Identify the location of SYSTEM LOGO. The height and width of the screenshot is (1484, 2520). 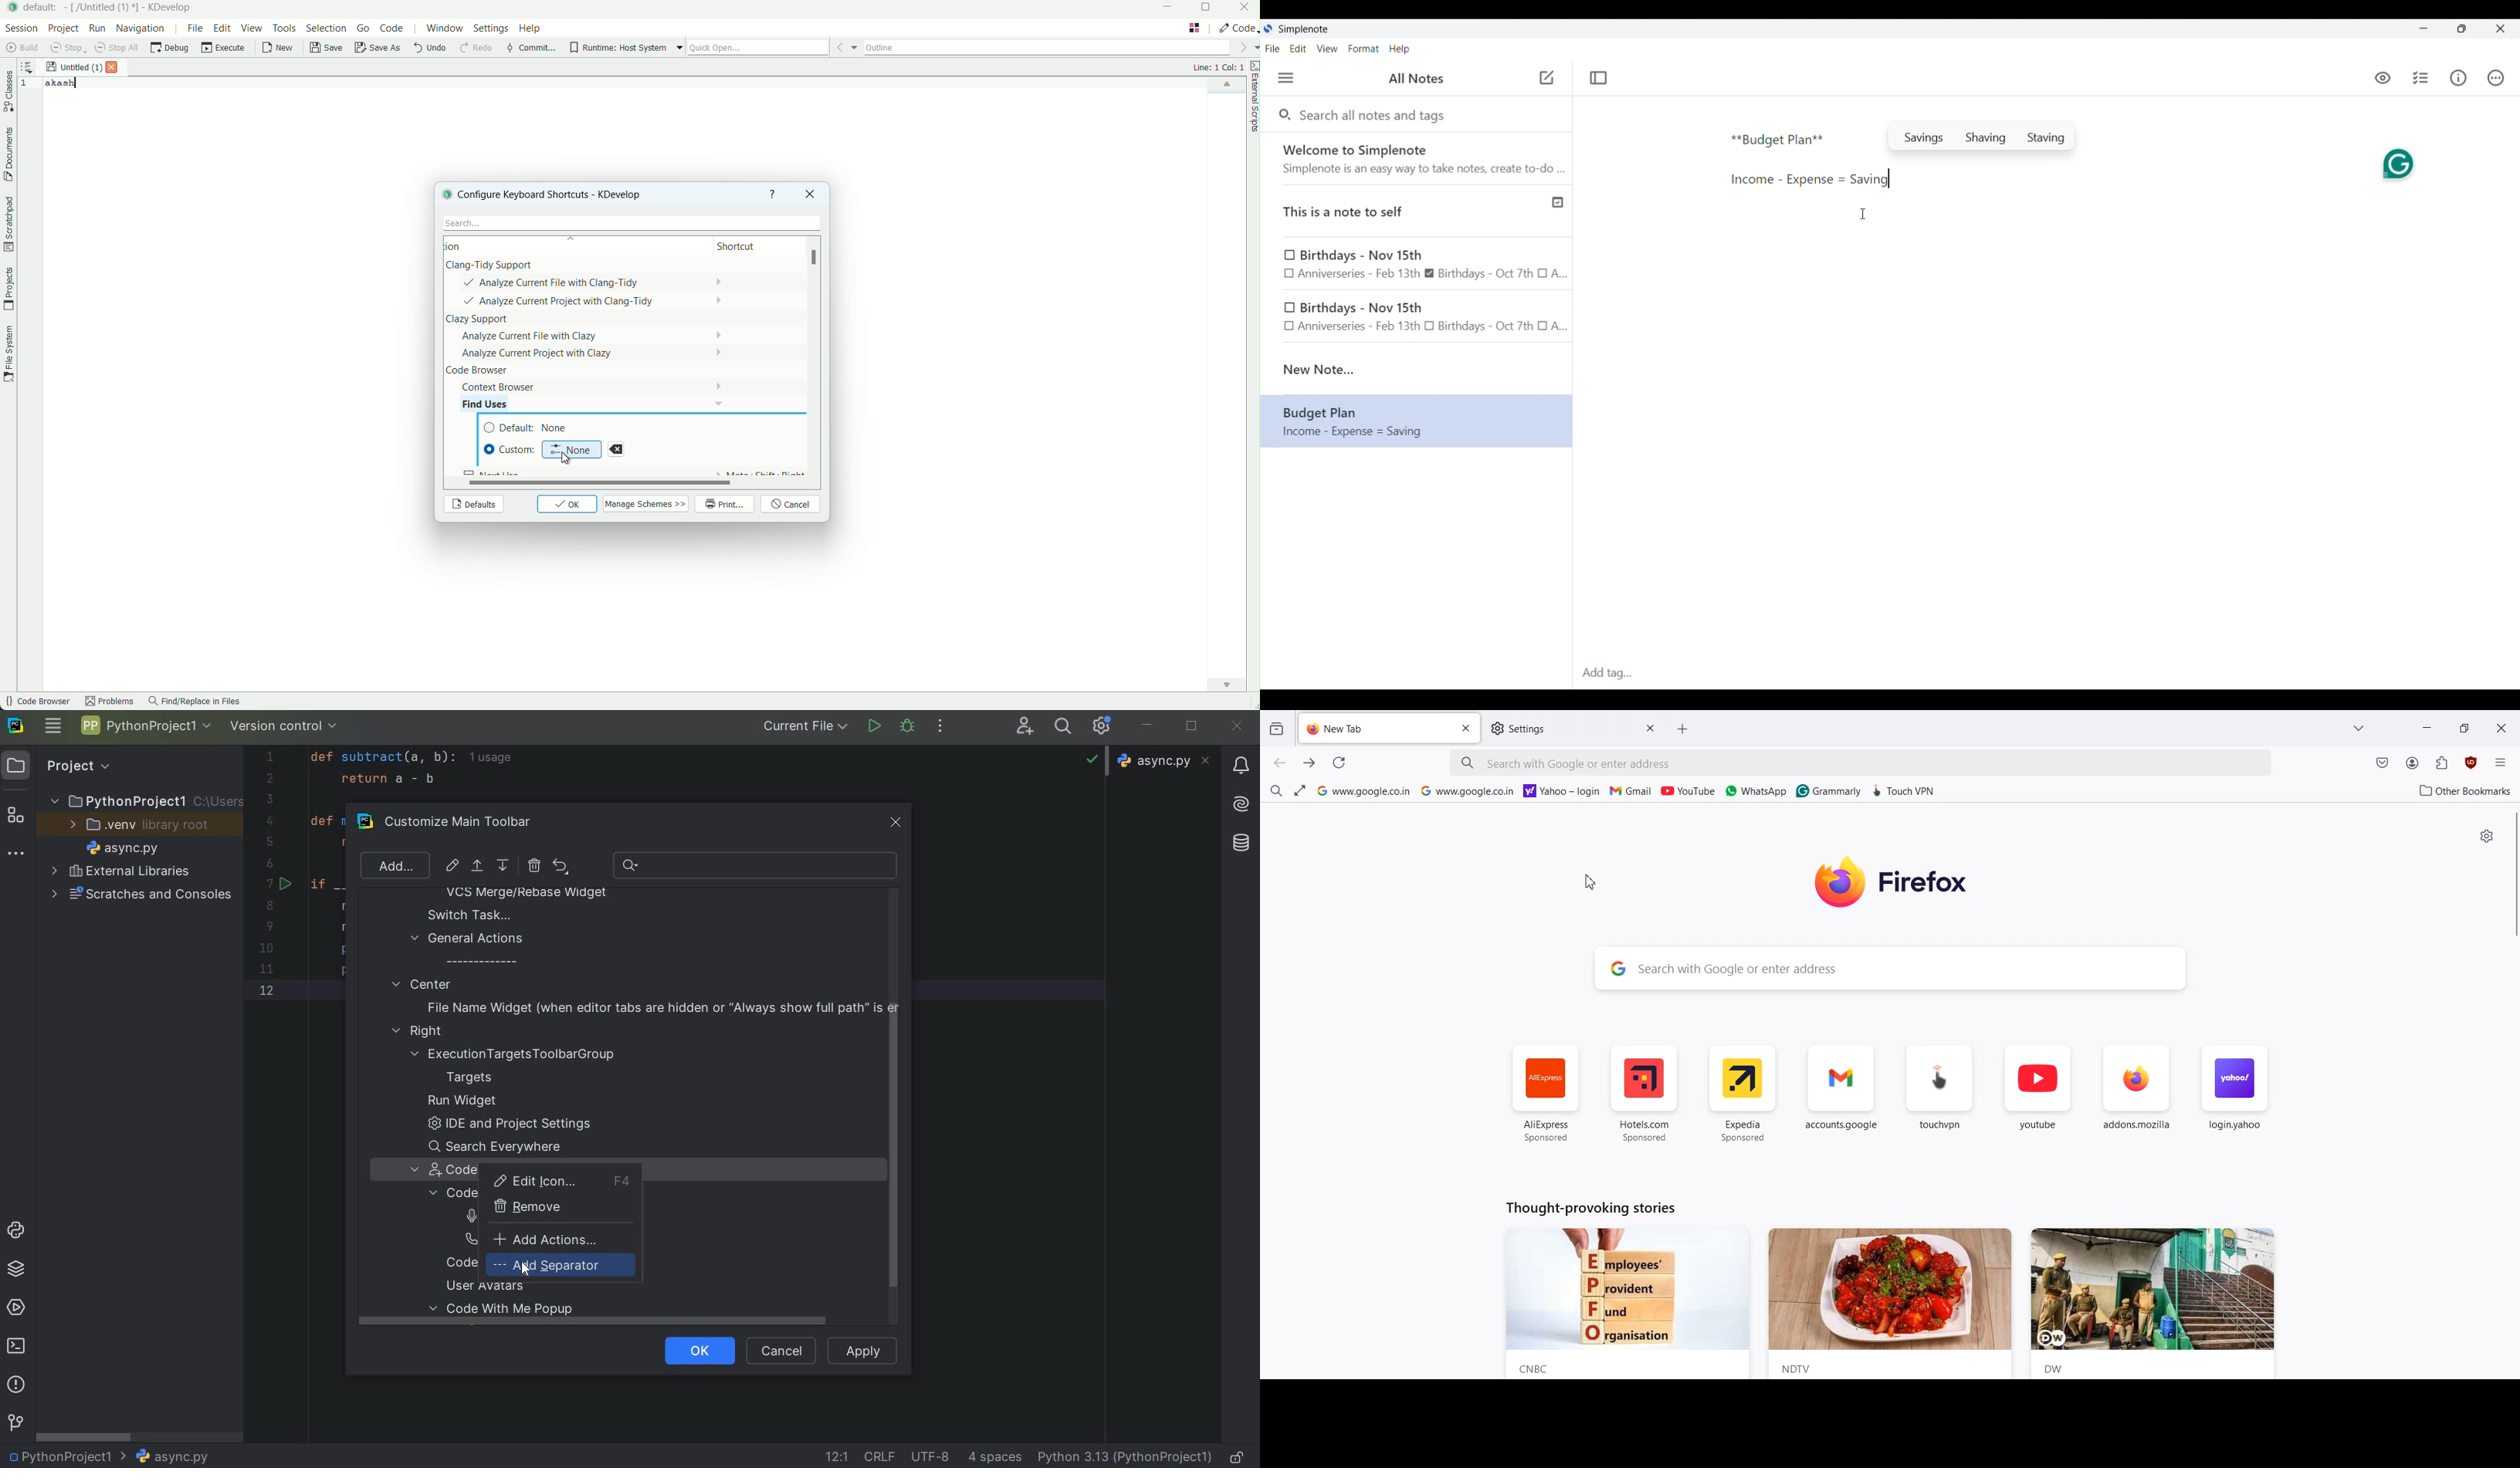
(17, 726).